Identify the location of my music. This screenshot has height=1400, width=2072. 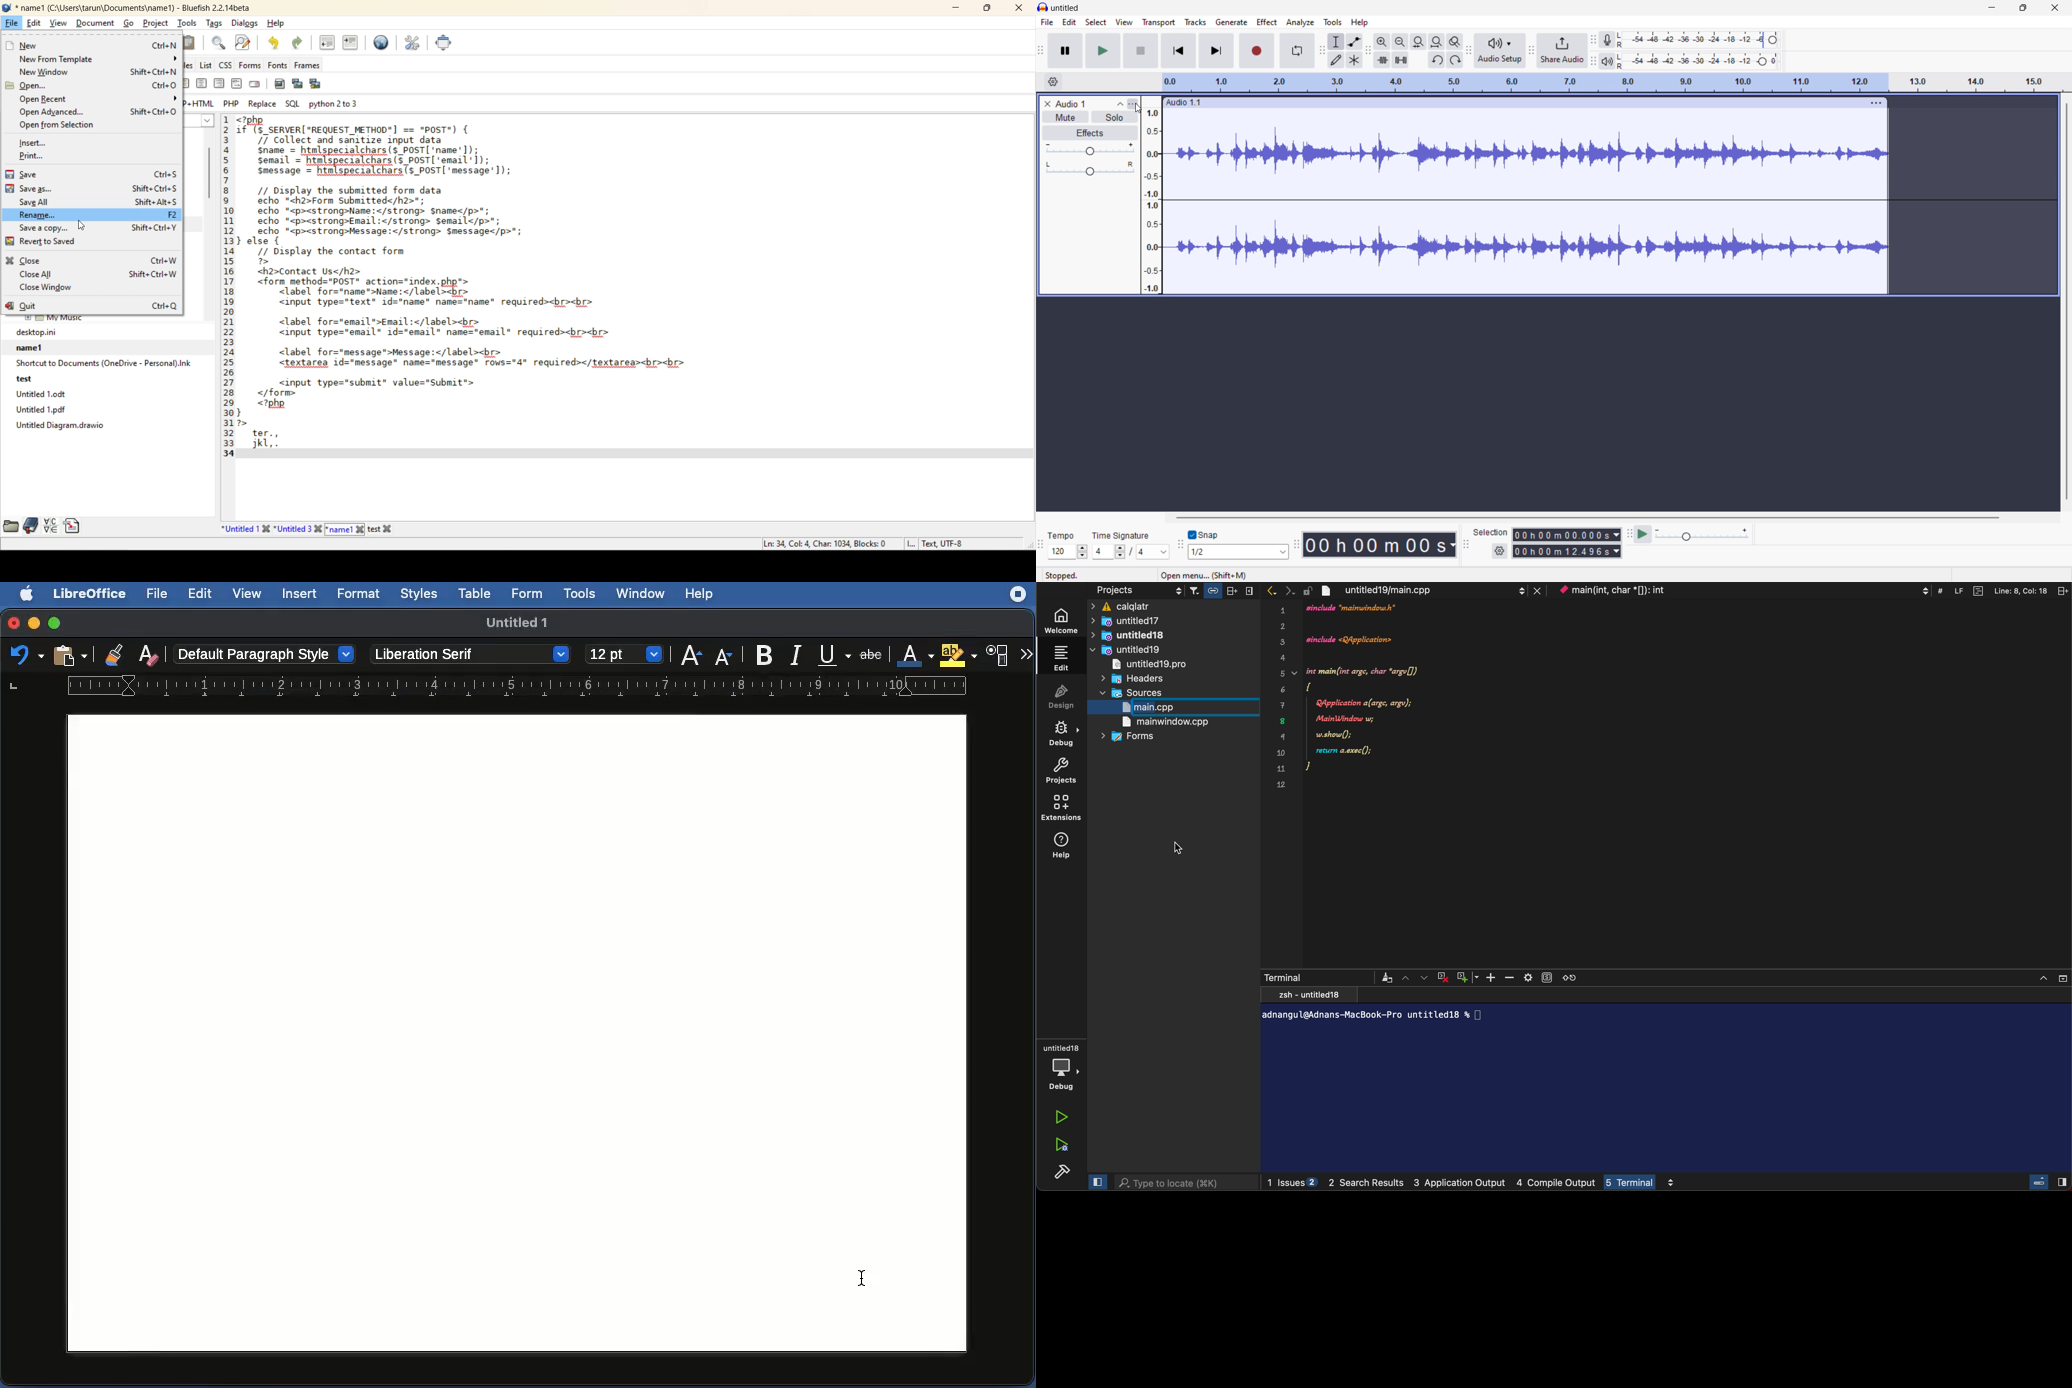
(54, 321).